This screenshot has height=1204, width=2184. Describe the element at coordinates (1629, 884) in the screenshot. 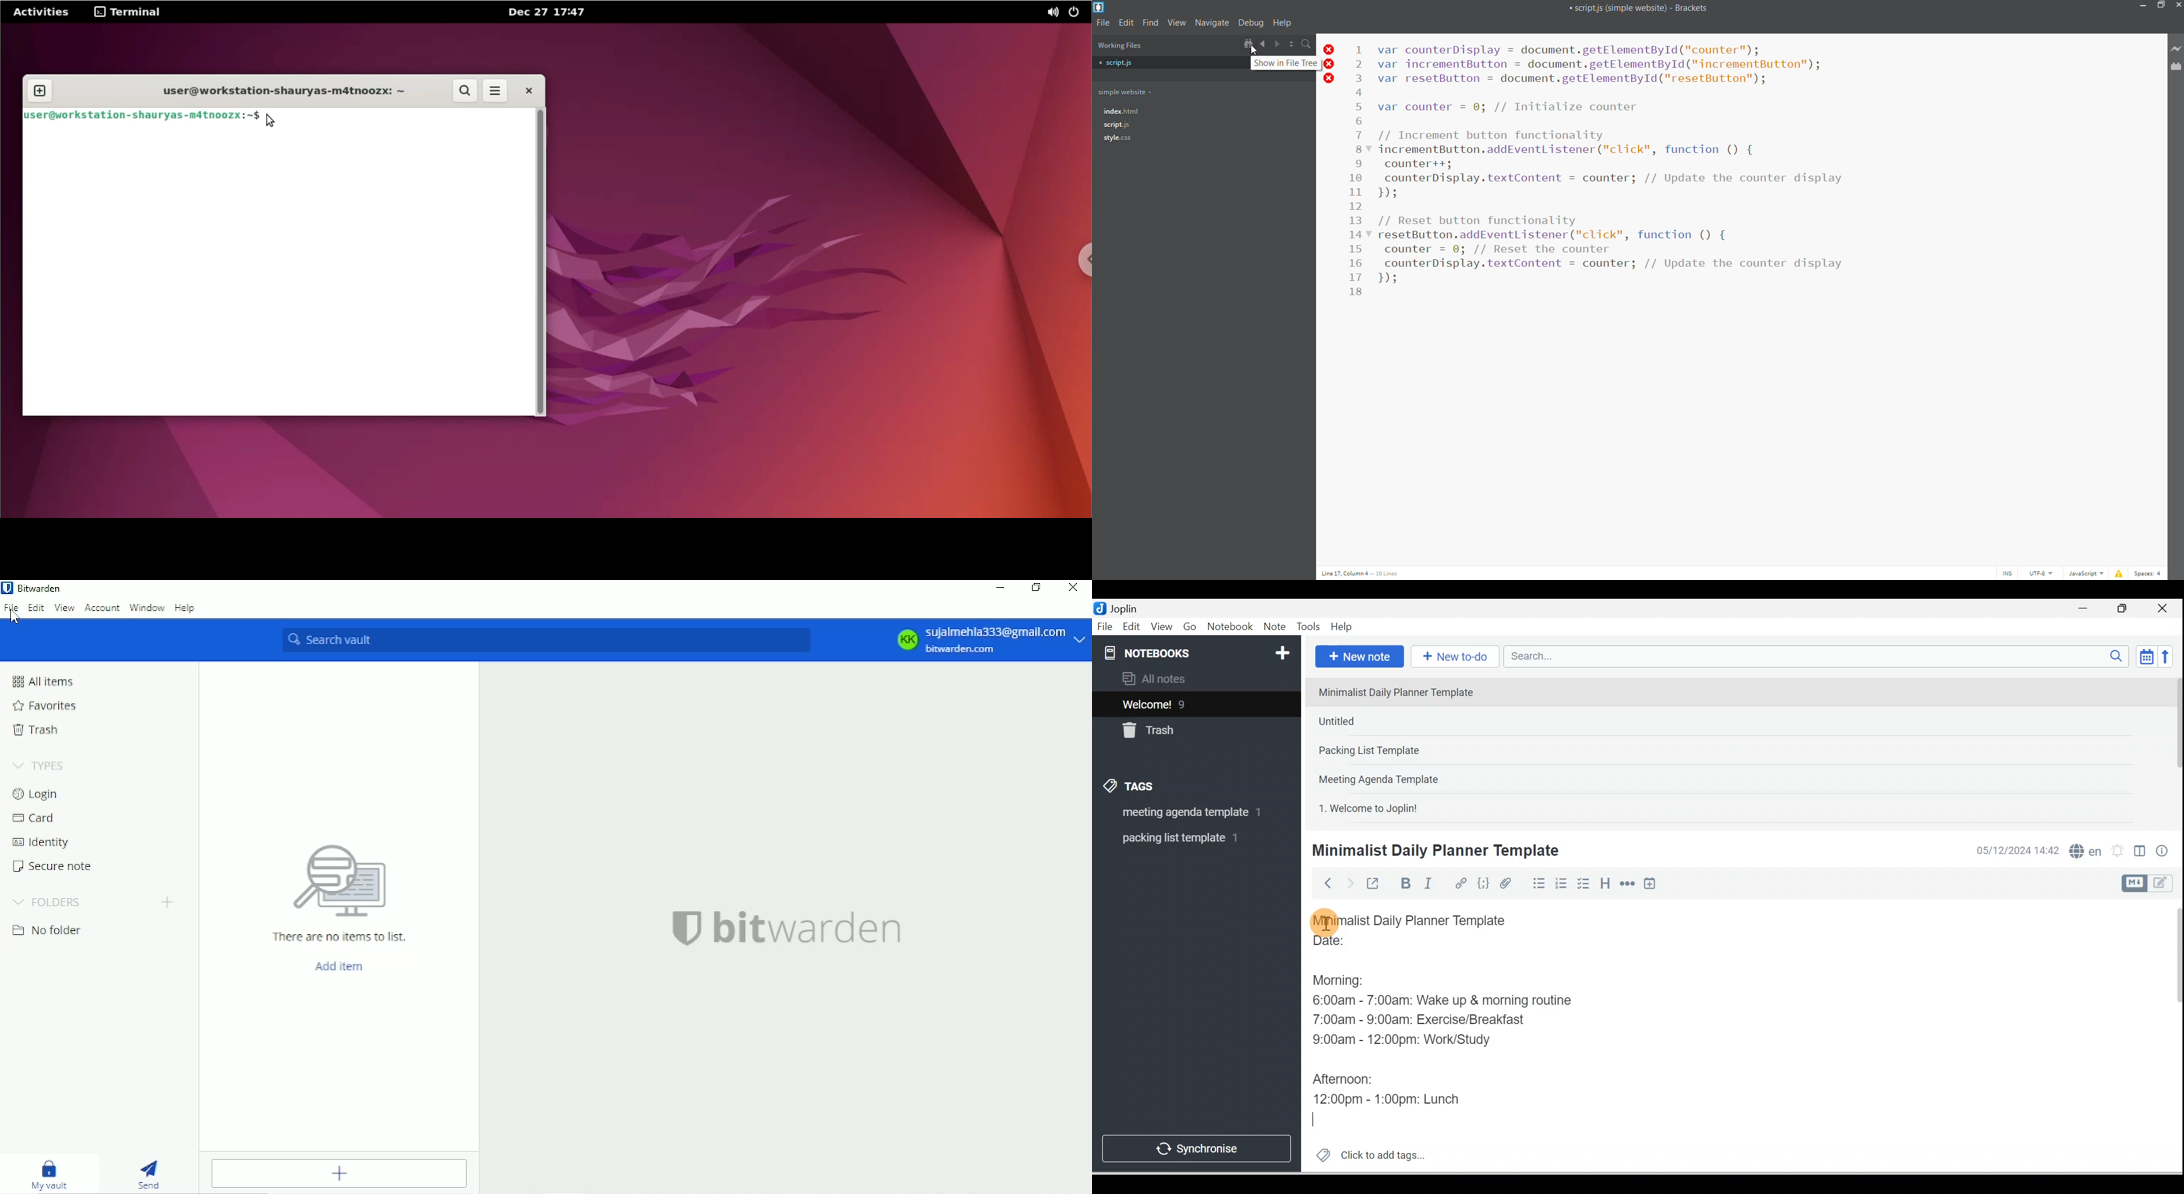

I see `Horizontal rule` at that location.